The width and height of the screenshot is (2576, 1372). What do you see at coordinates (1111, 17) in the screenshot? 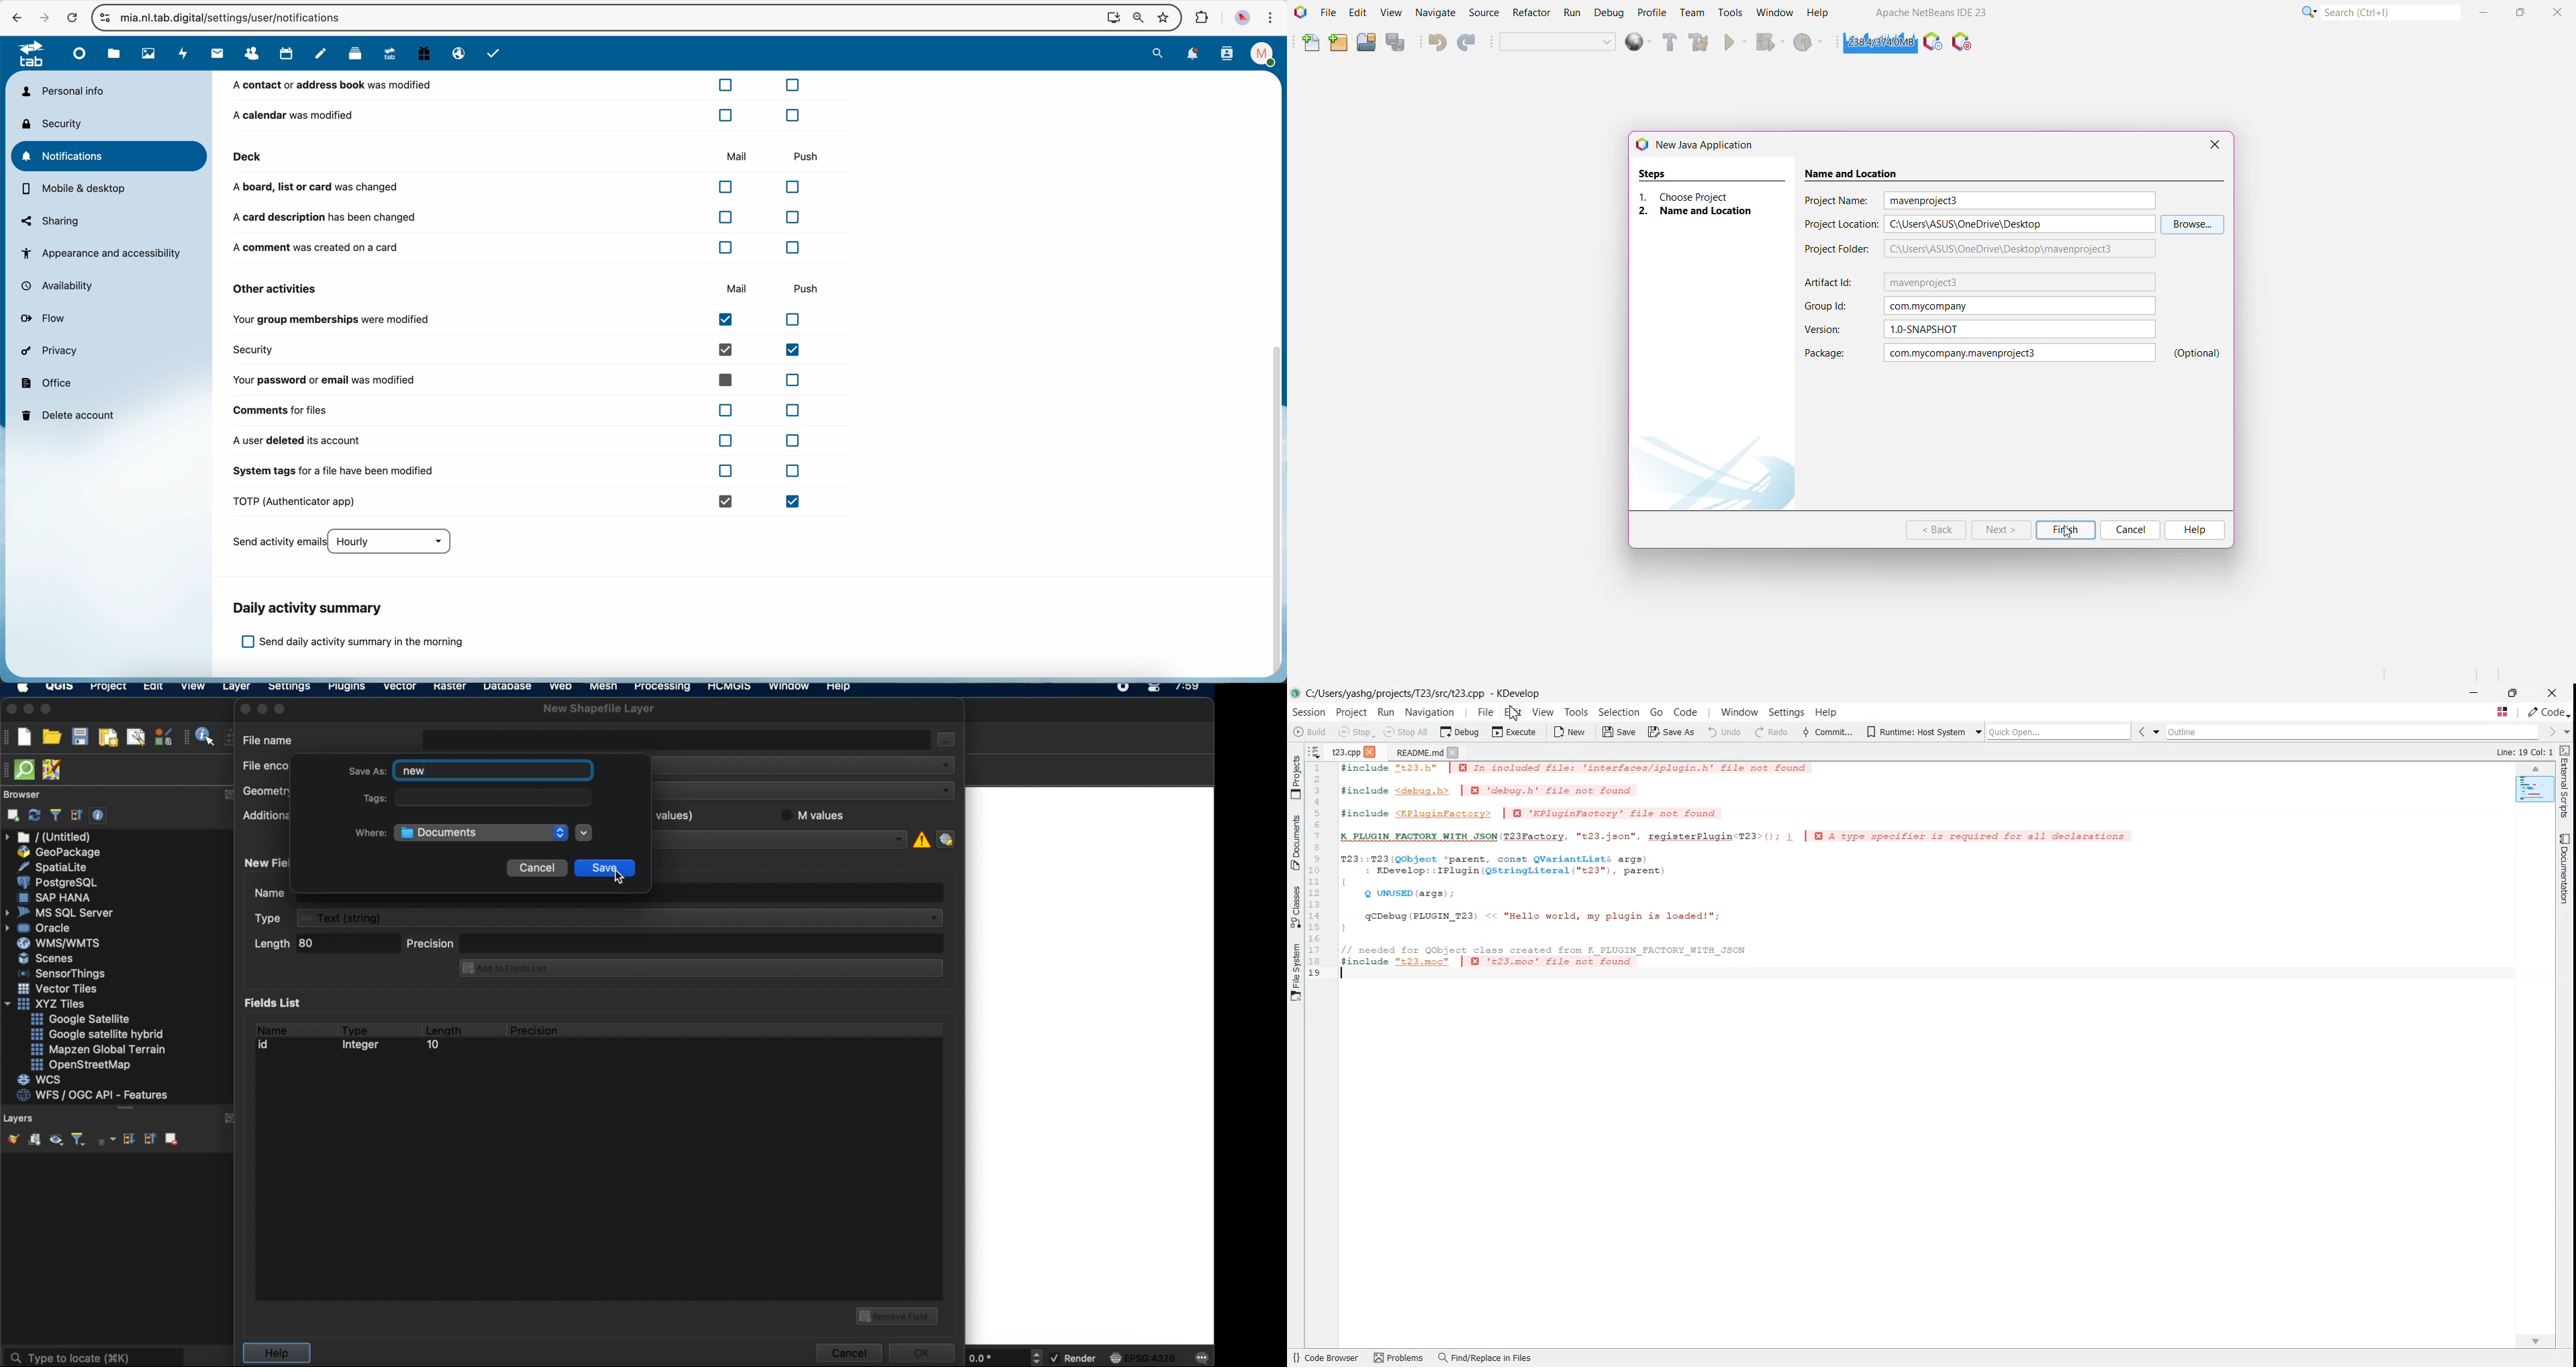
I see `Install NExtcloud` at bounding box center [1111, 17].